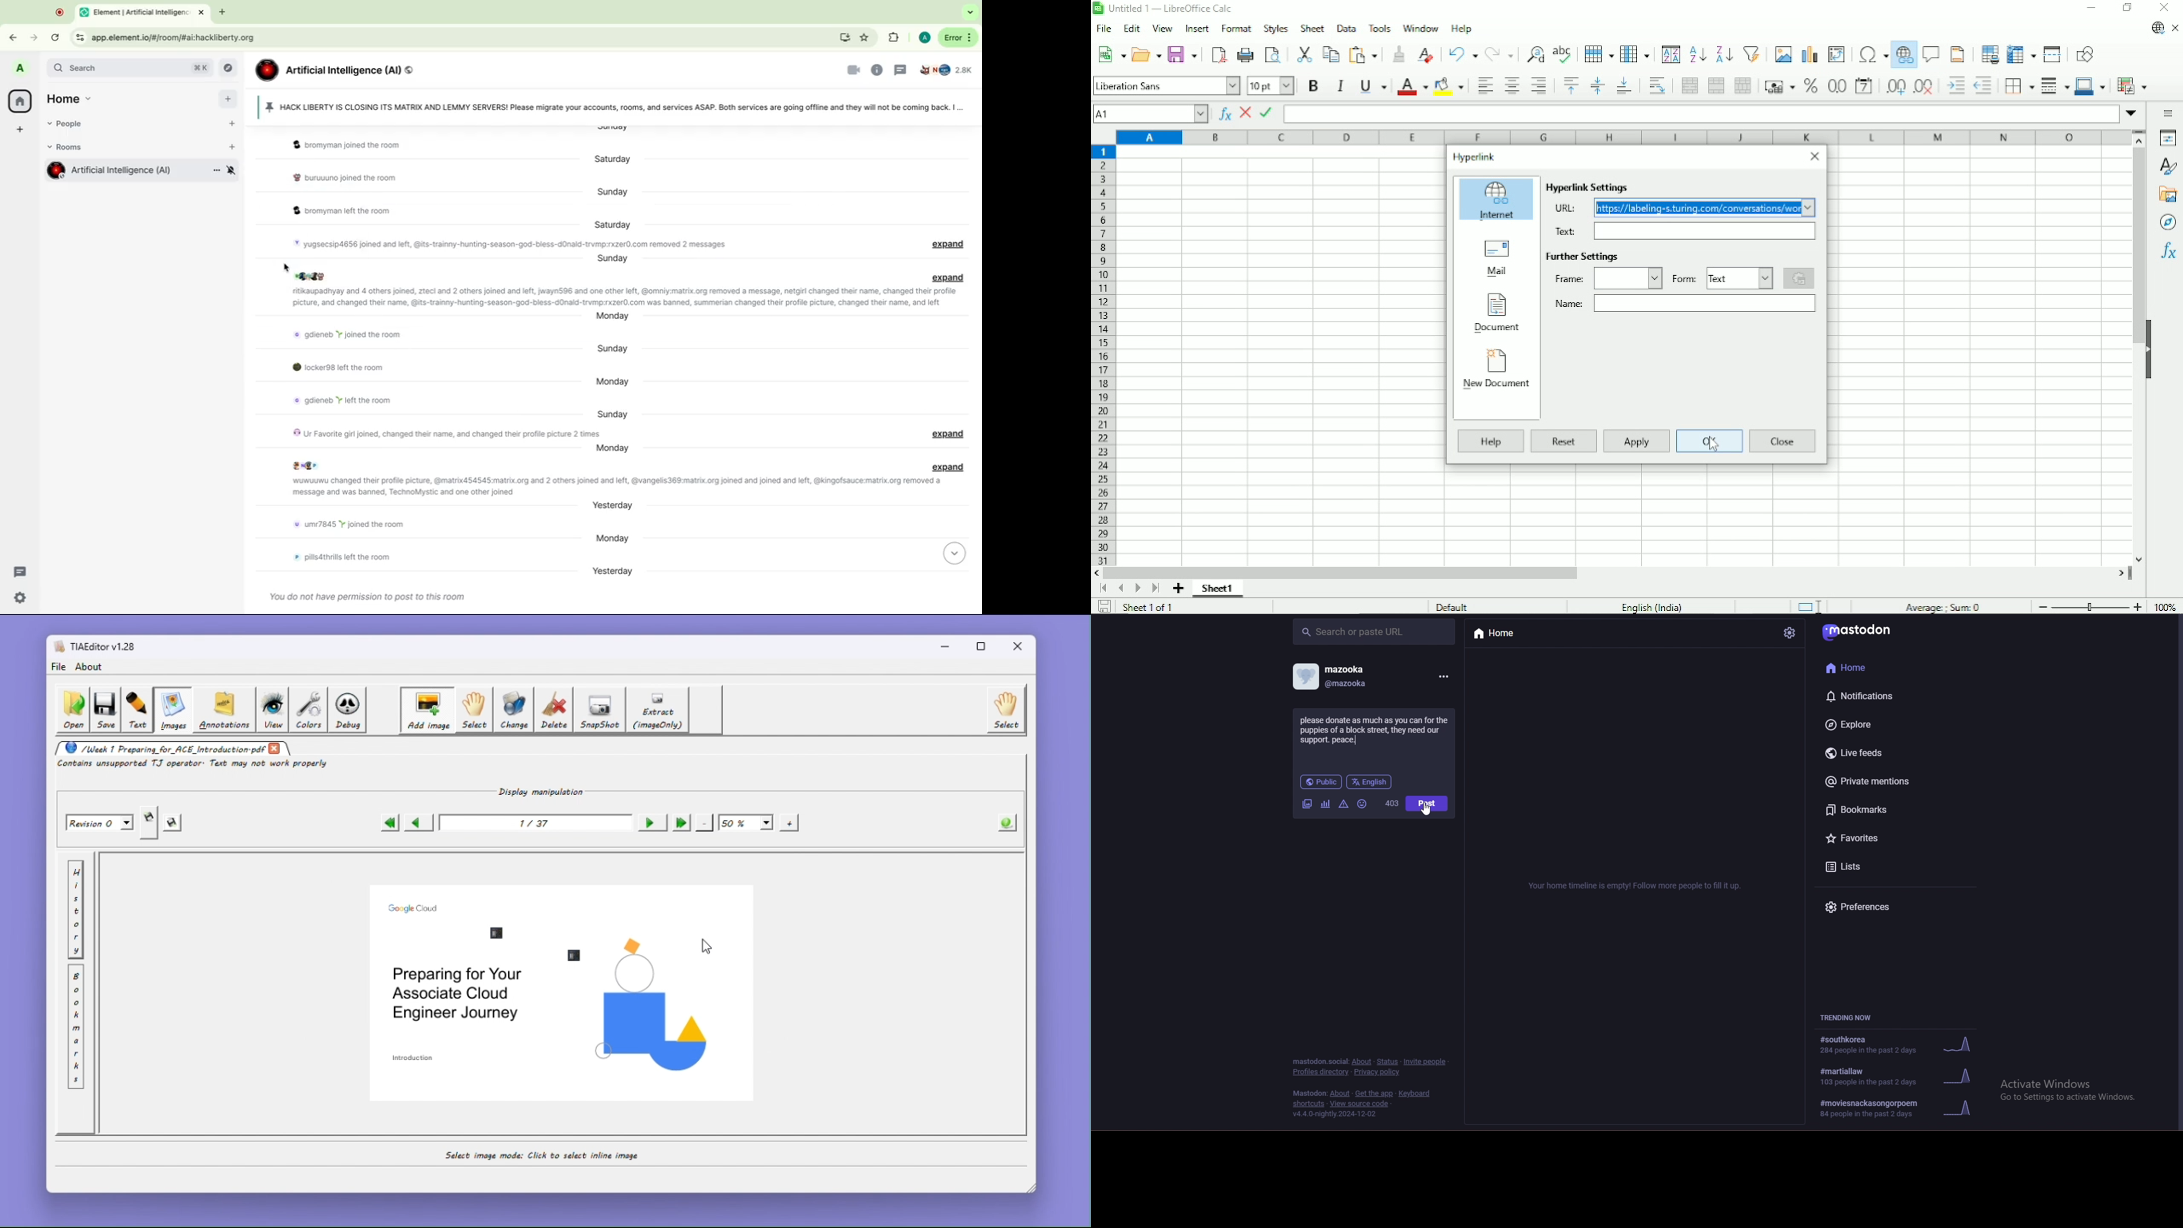 The image size is (2184, 1232). Describe the element at coordinates (1413, 86) in the screenshot. I see `Text color` at that location.